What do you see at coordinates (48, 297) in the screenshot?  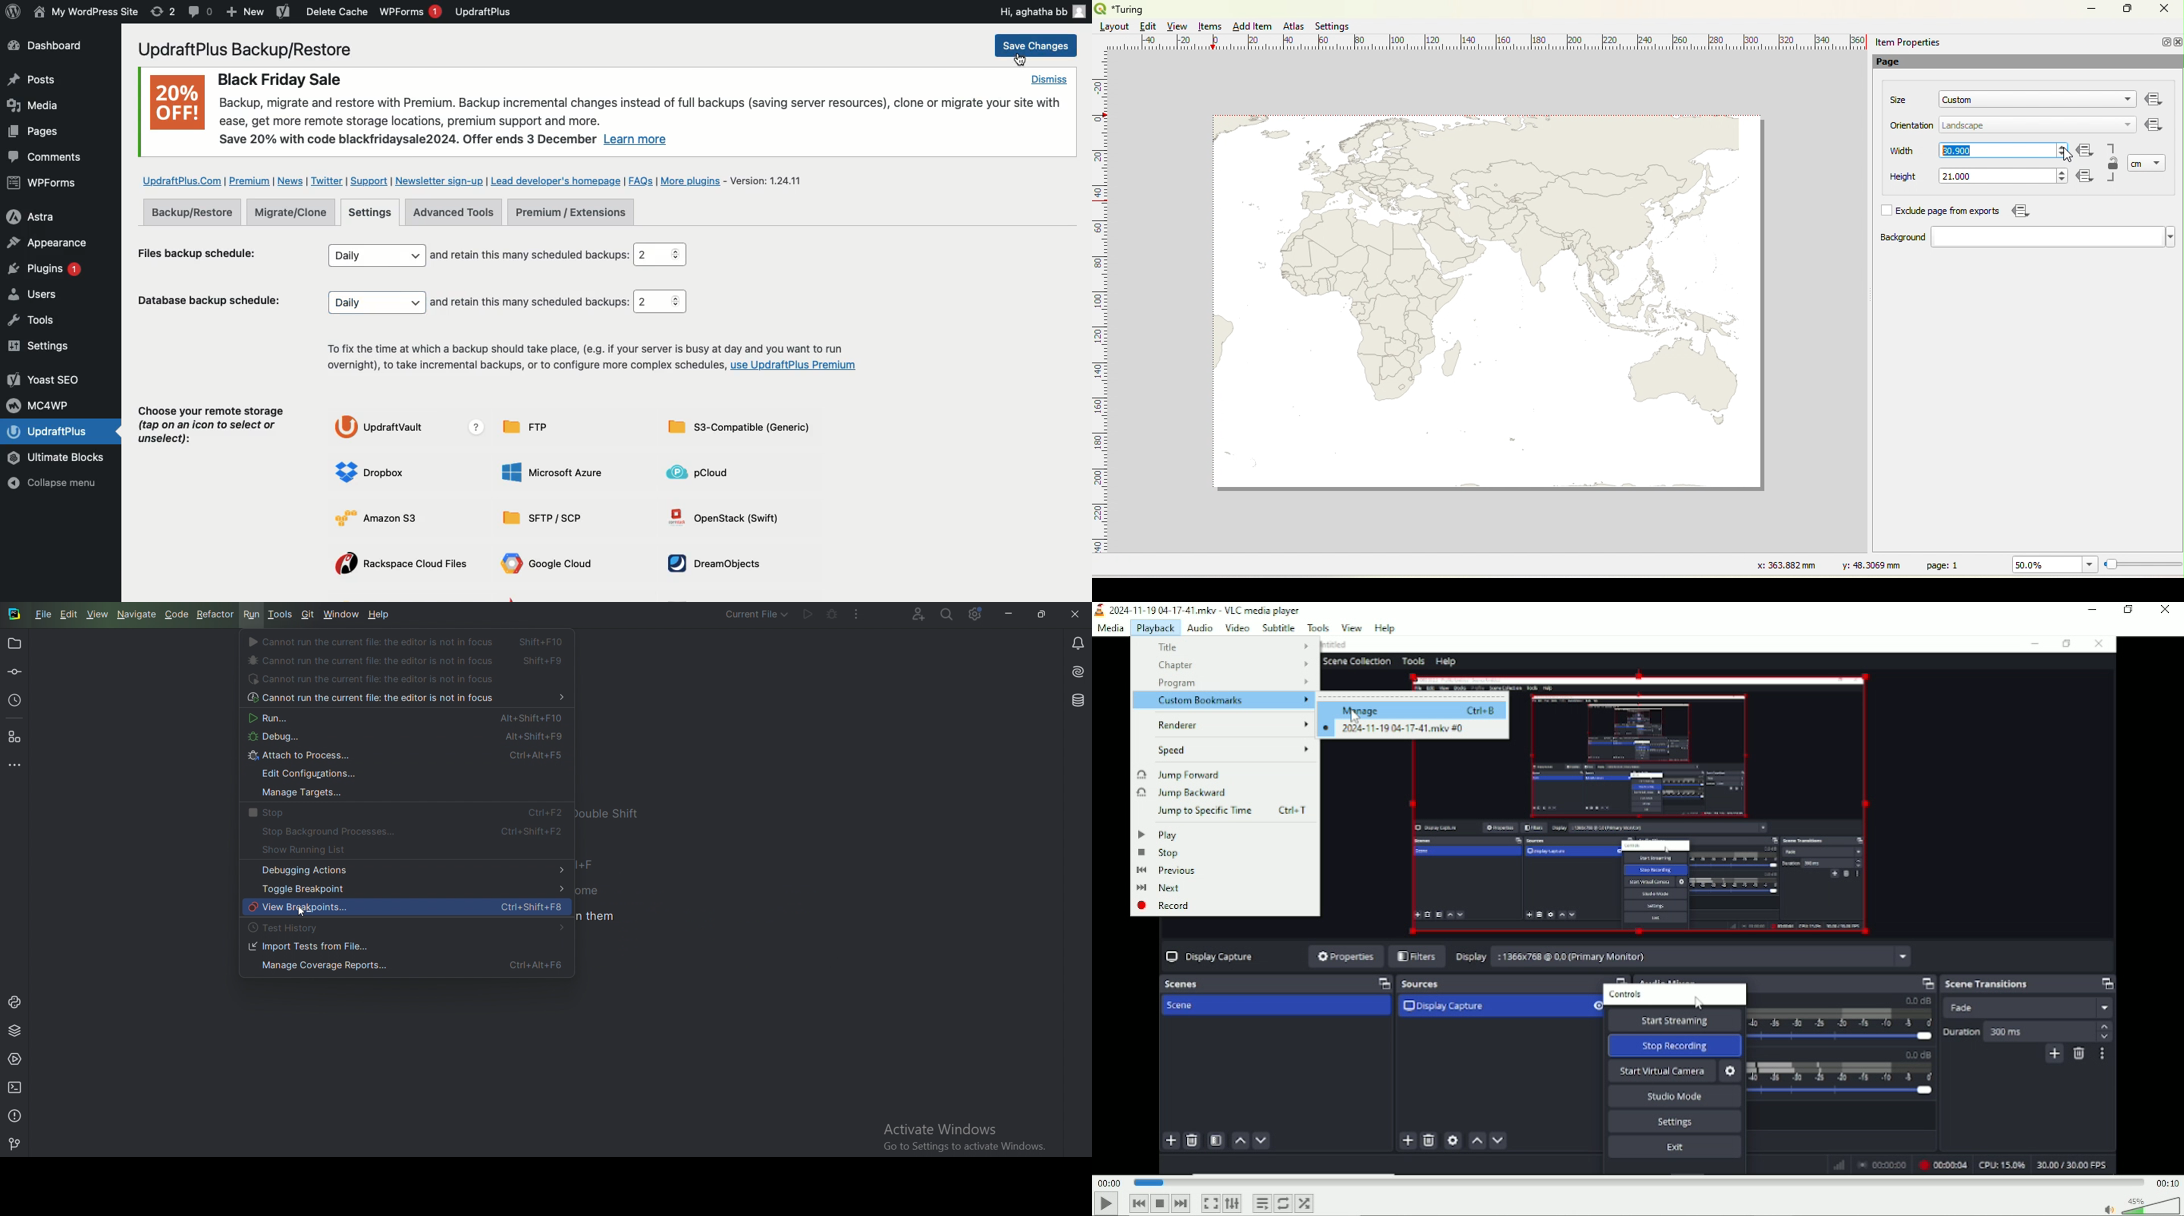 I see `Users` at bounding box center [48, 297].